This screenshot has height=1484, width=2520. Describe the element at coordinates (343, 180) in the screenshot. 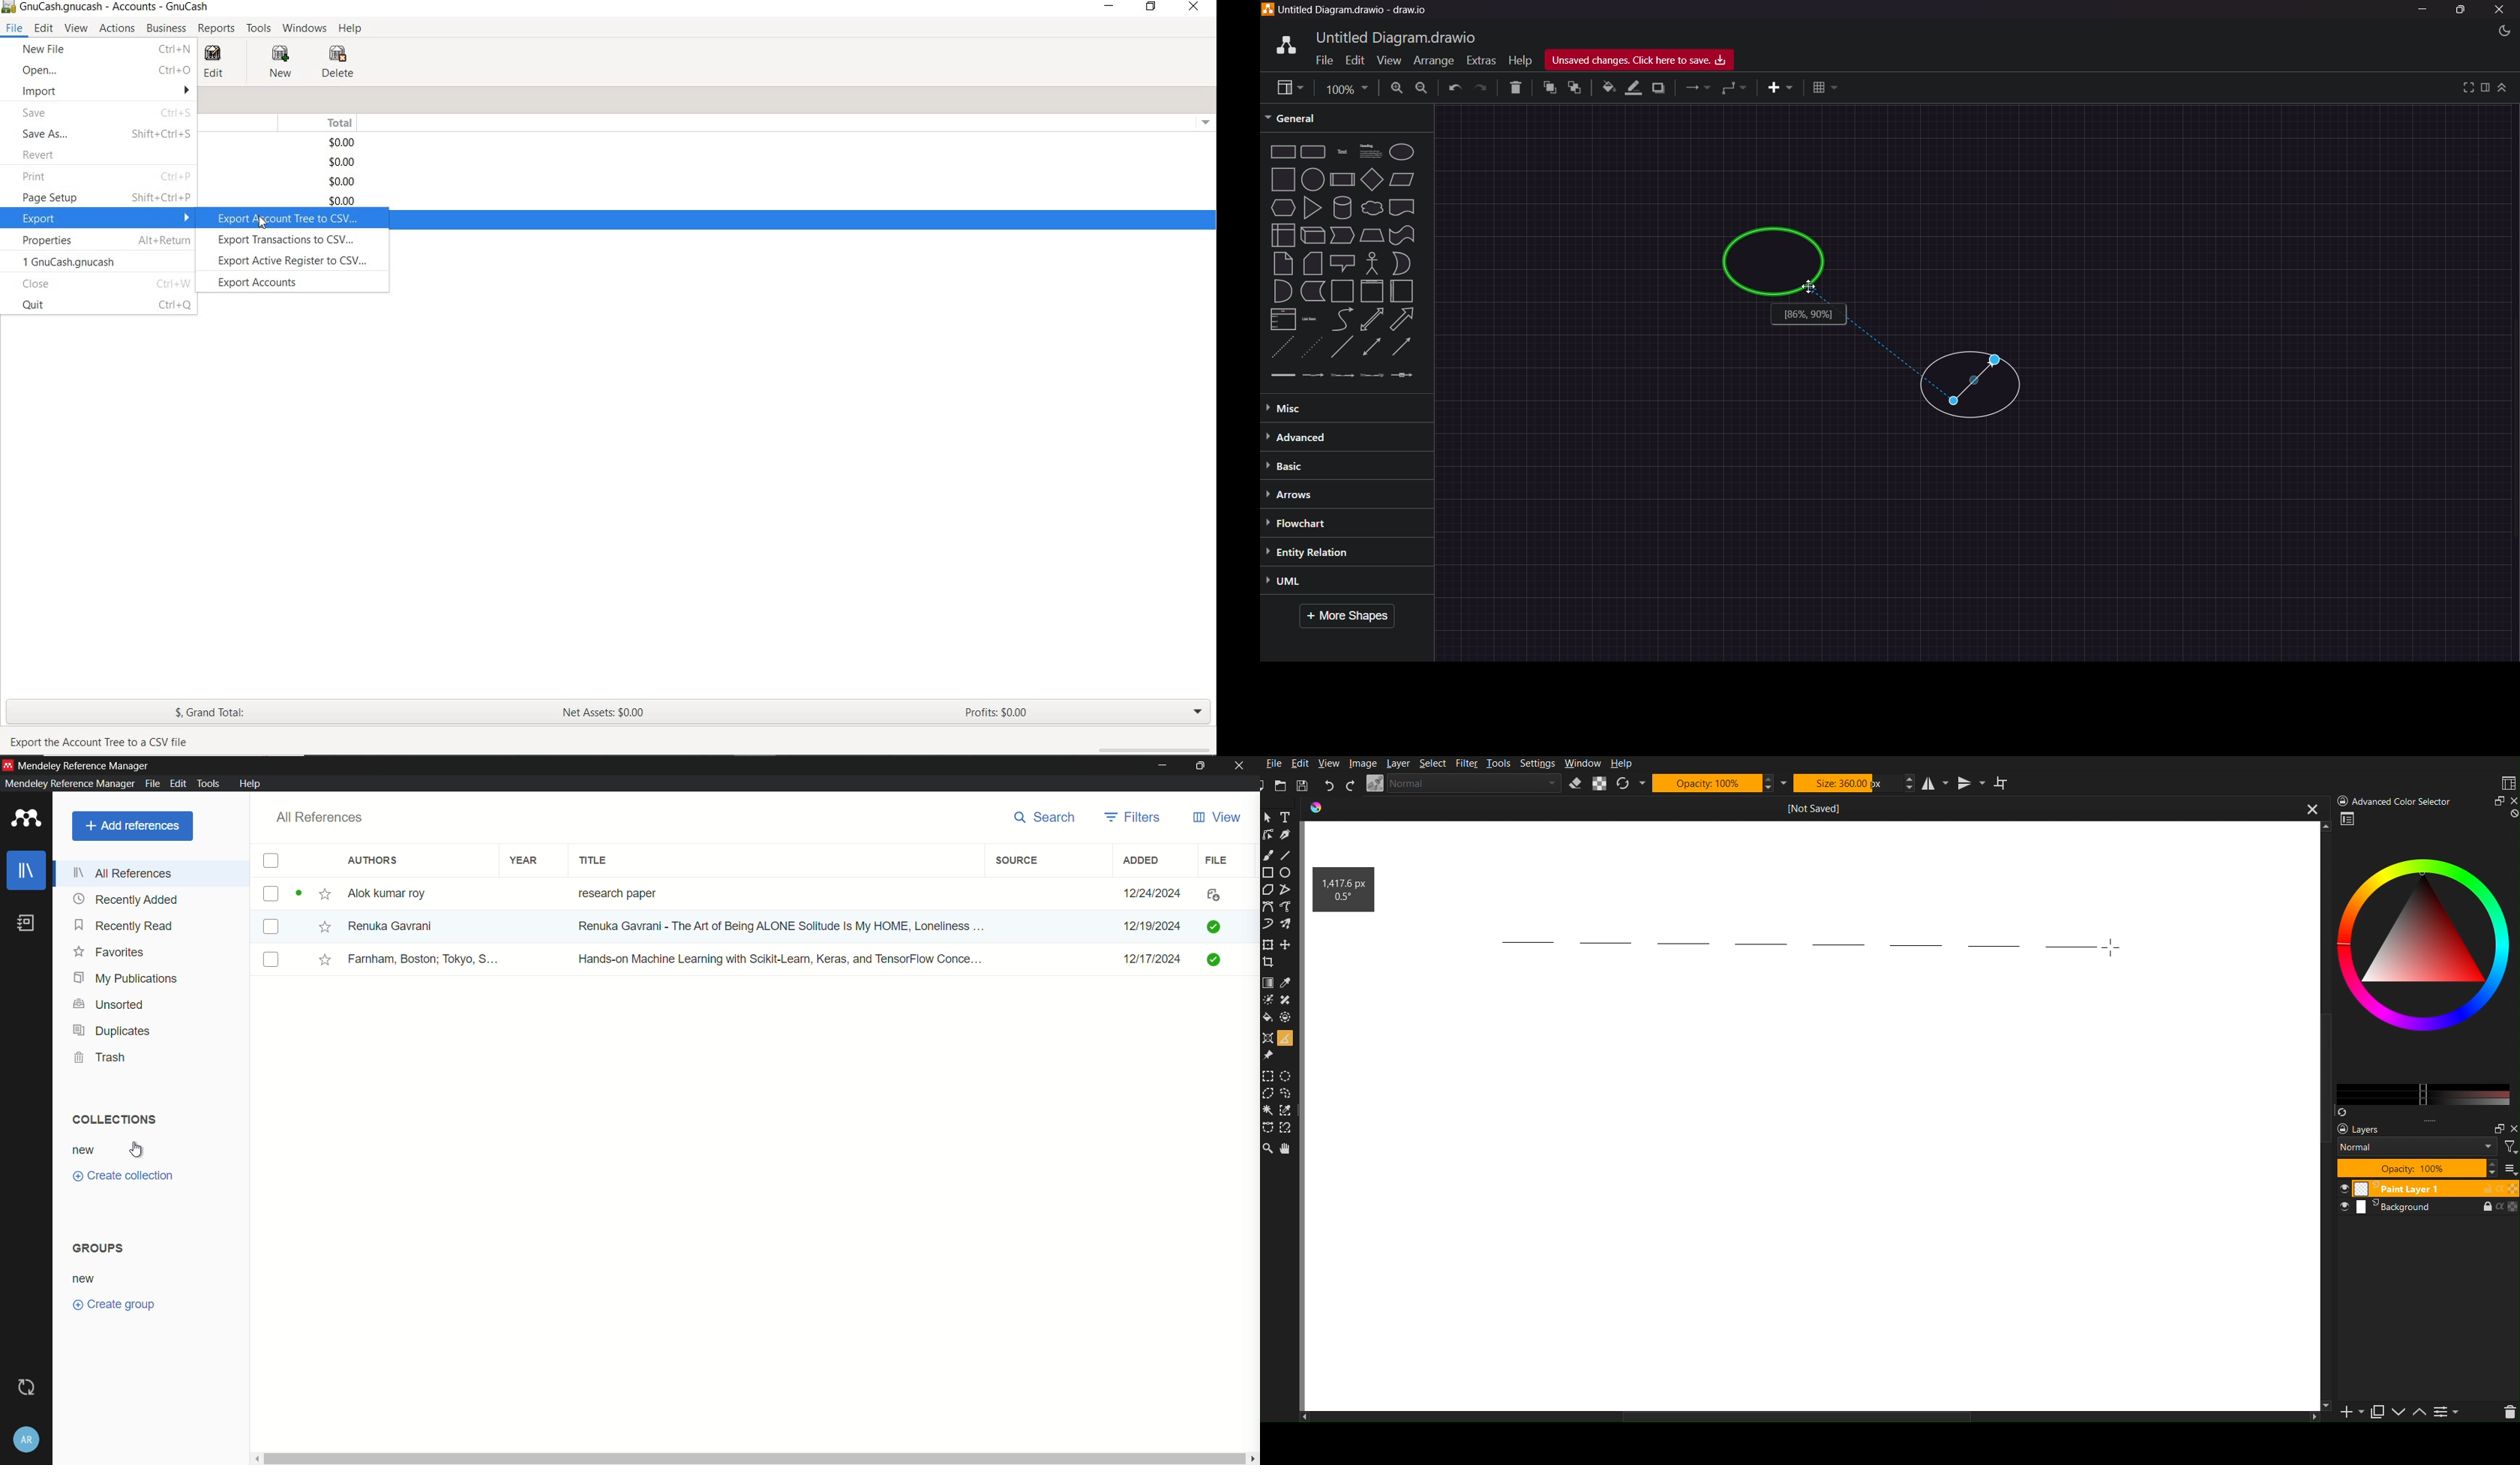

I see `$0.00` at that location.